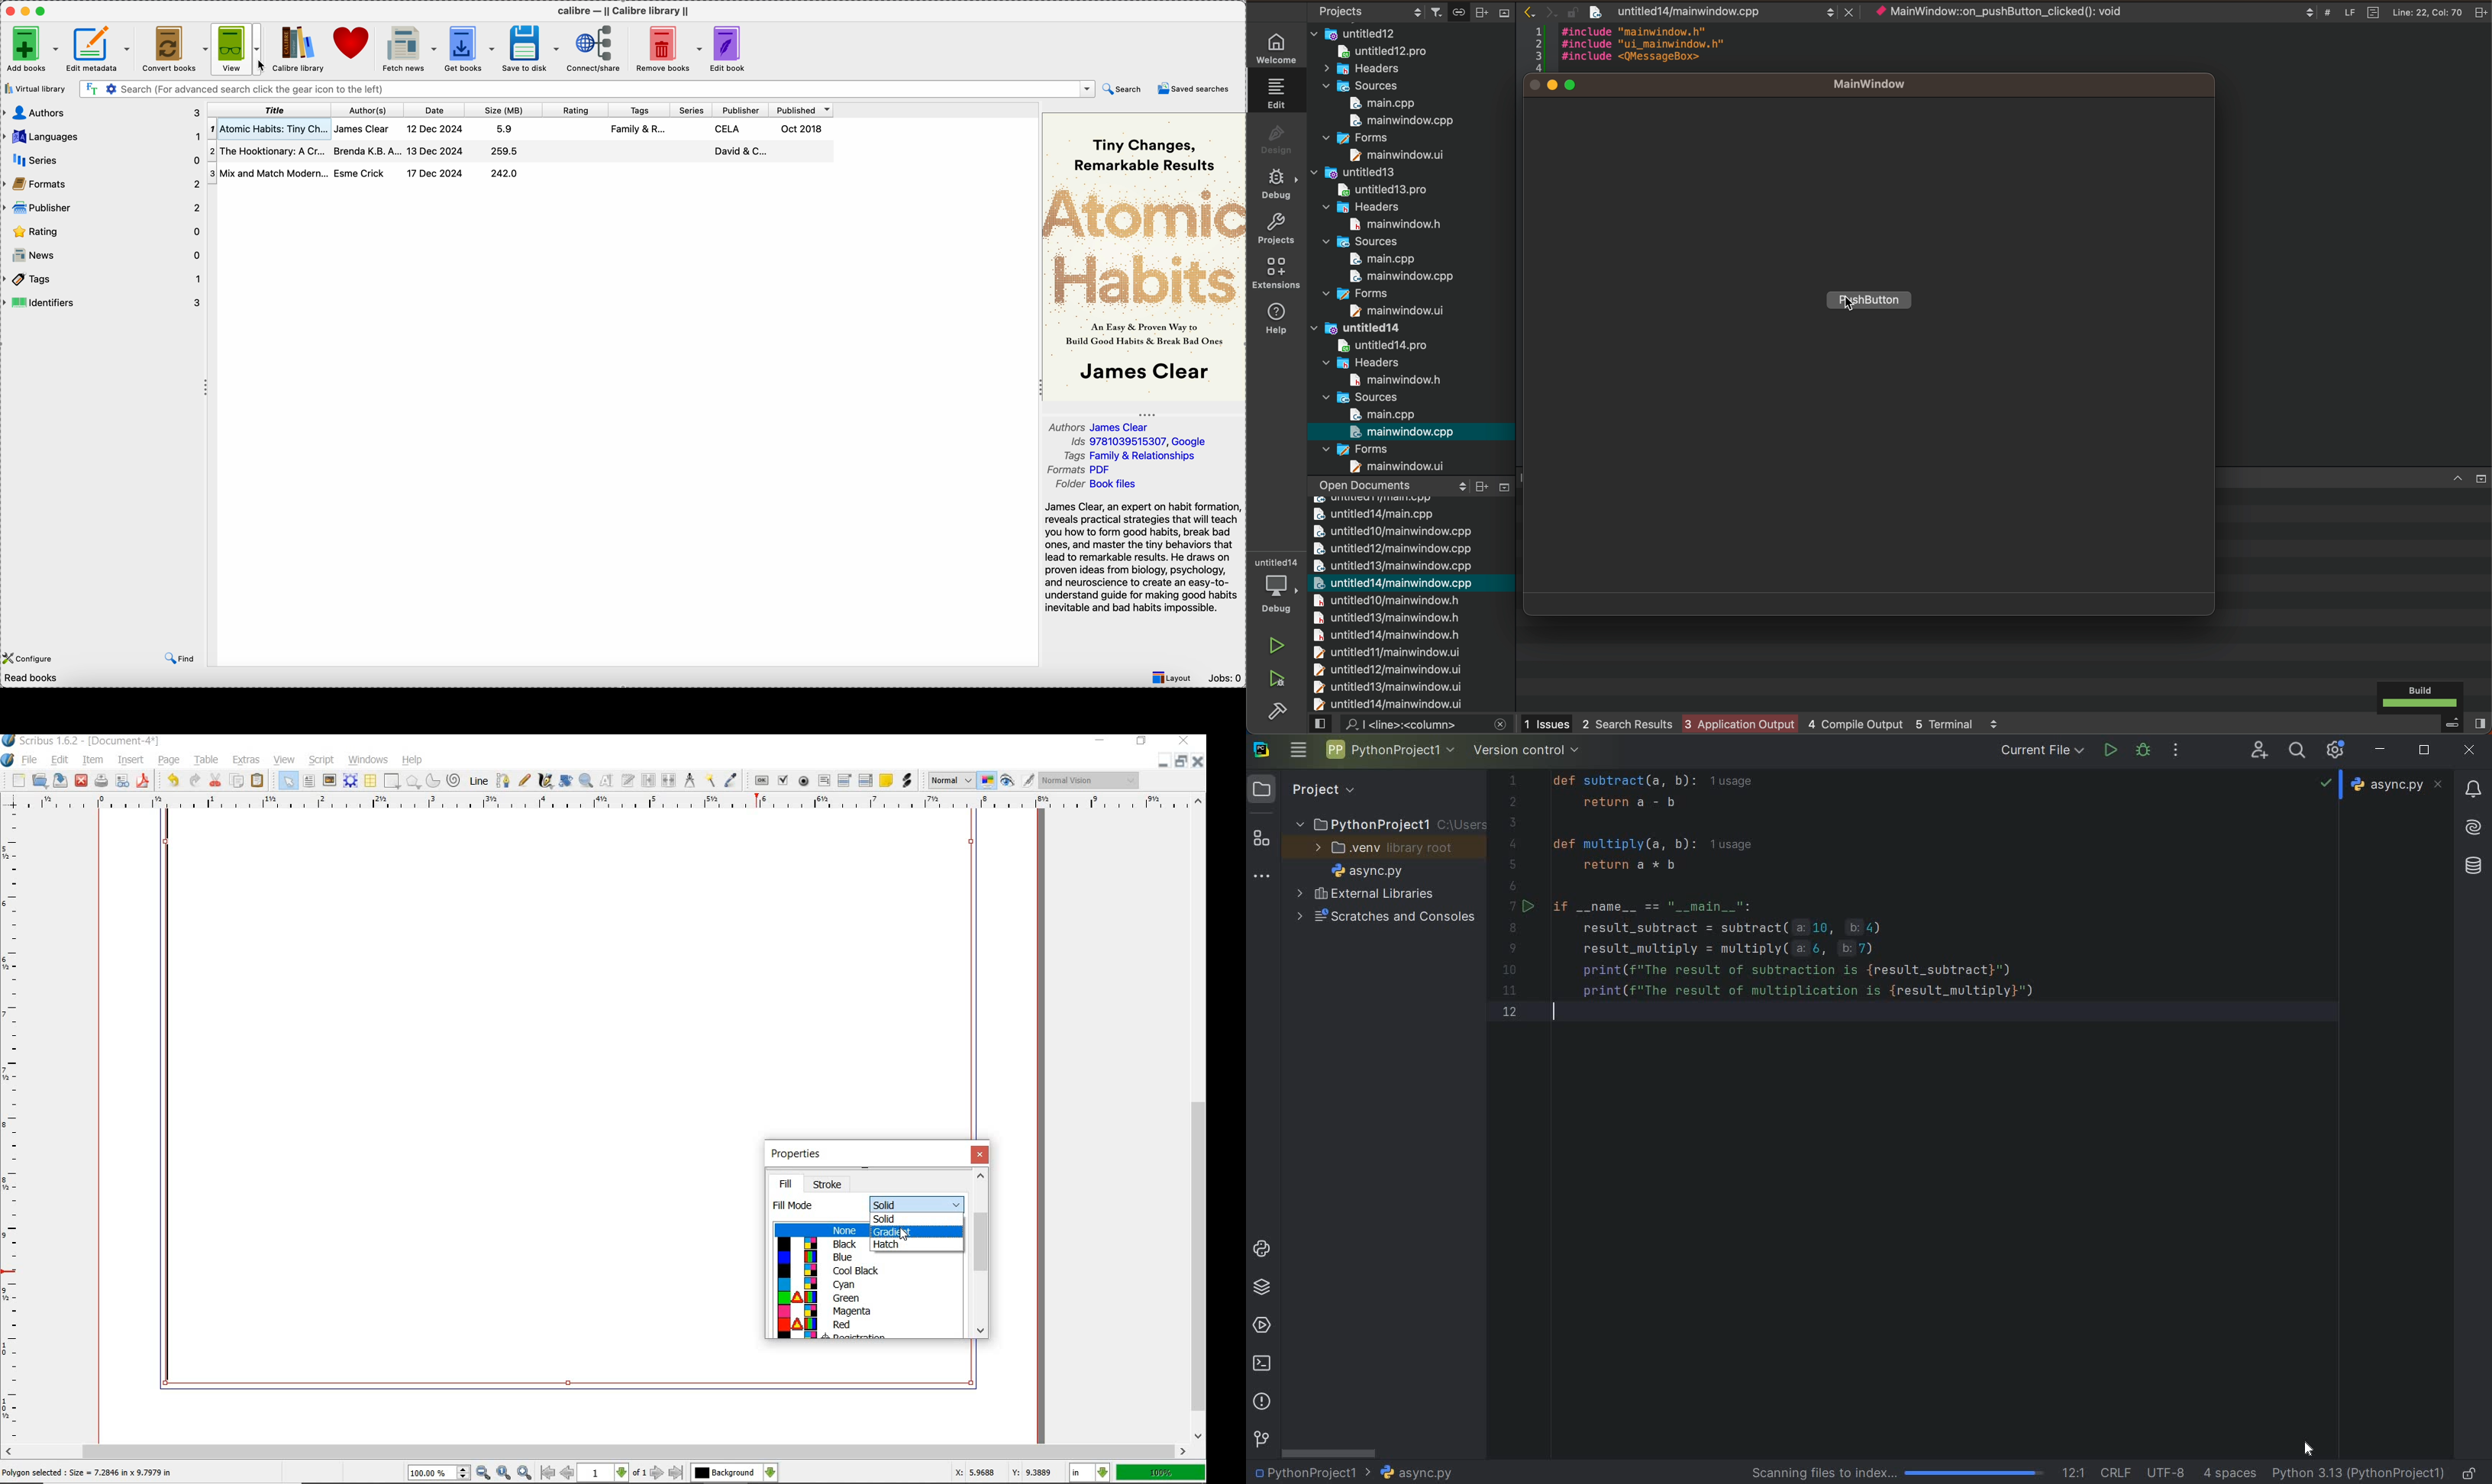 The width and height of the screenshot is (2492, 1484). I want to click on new, so click(14, 780).